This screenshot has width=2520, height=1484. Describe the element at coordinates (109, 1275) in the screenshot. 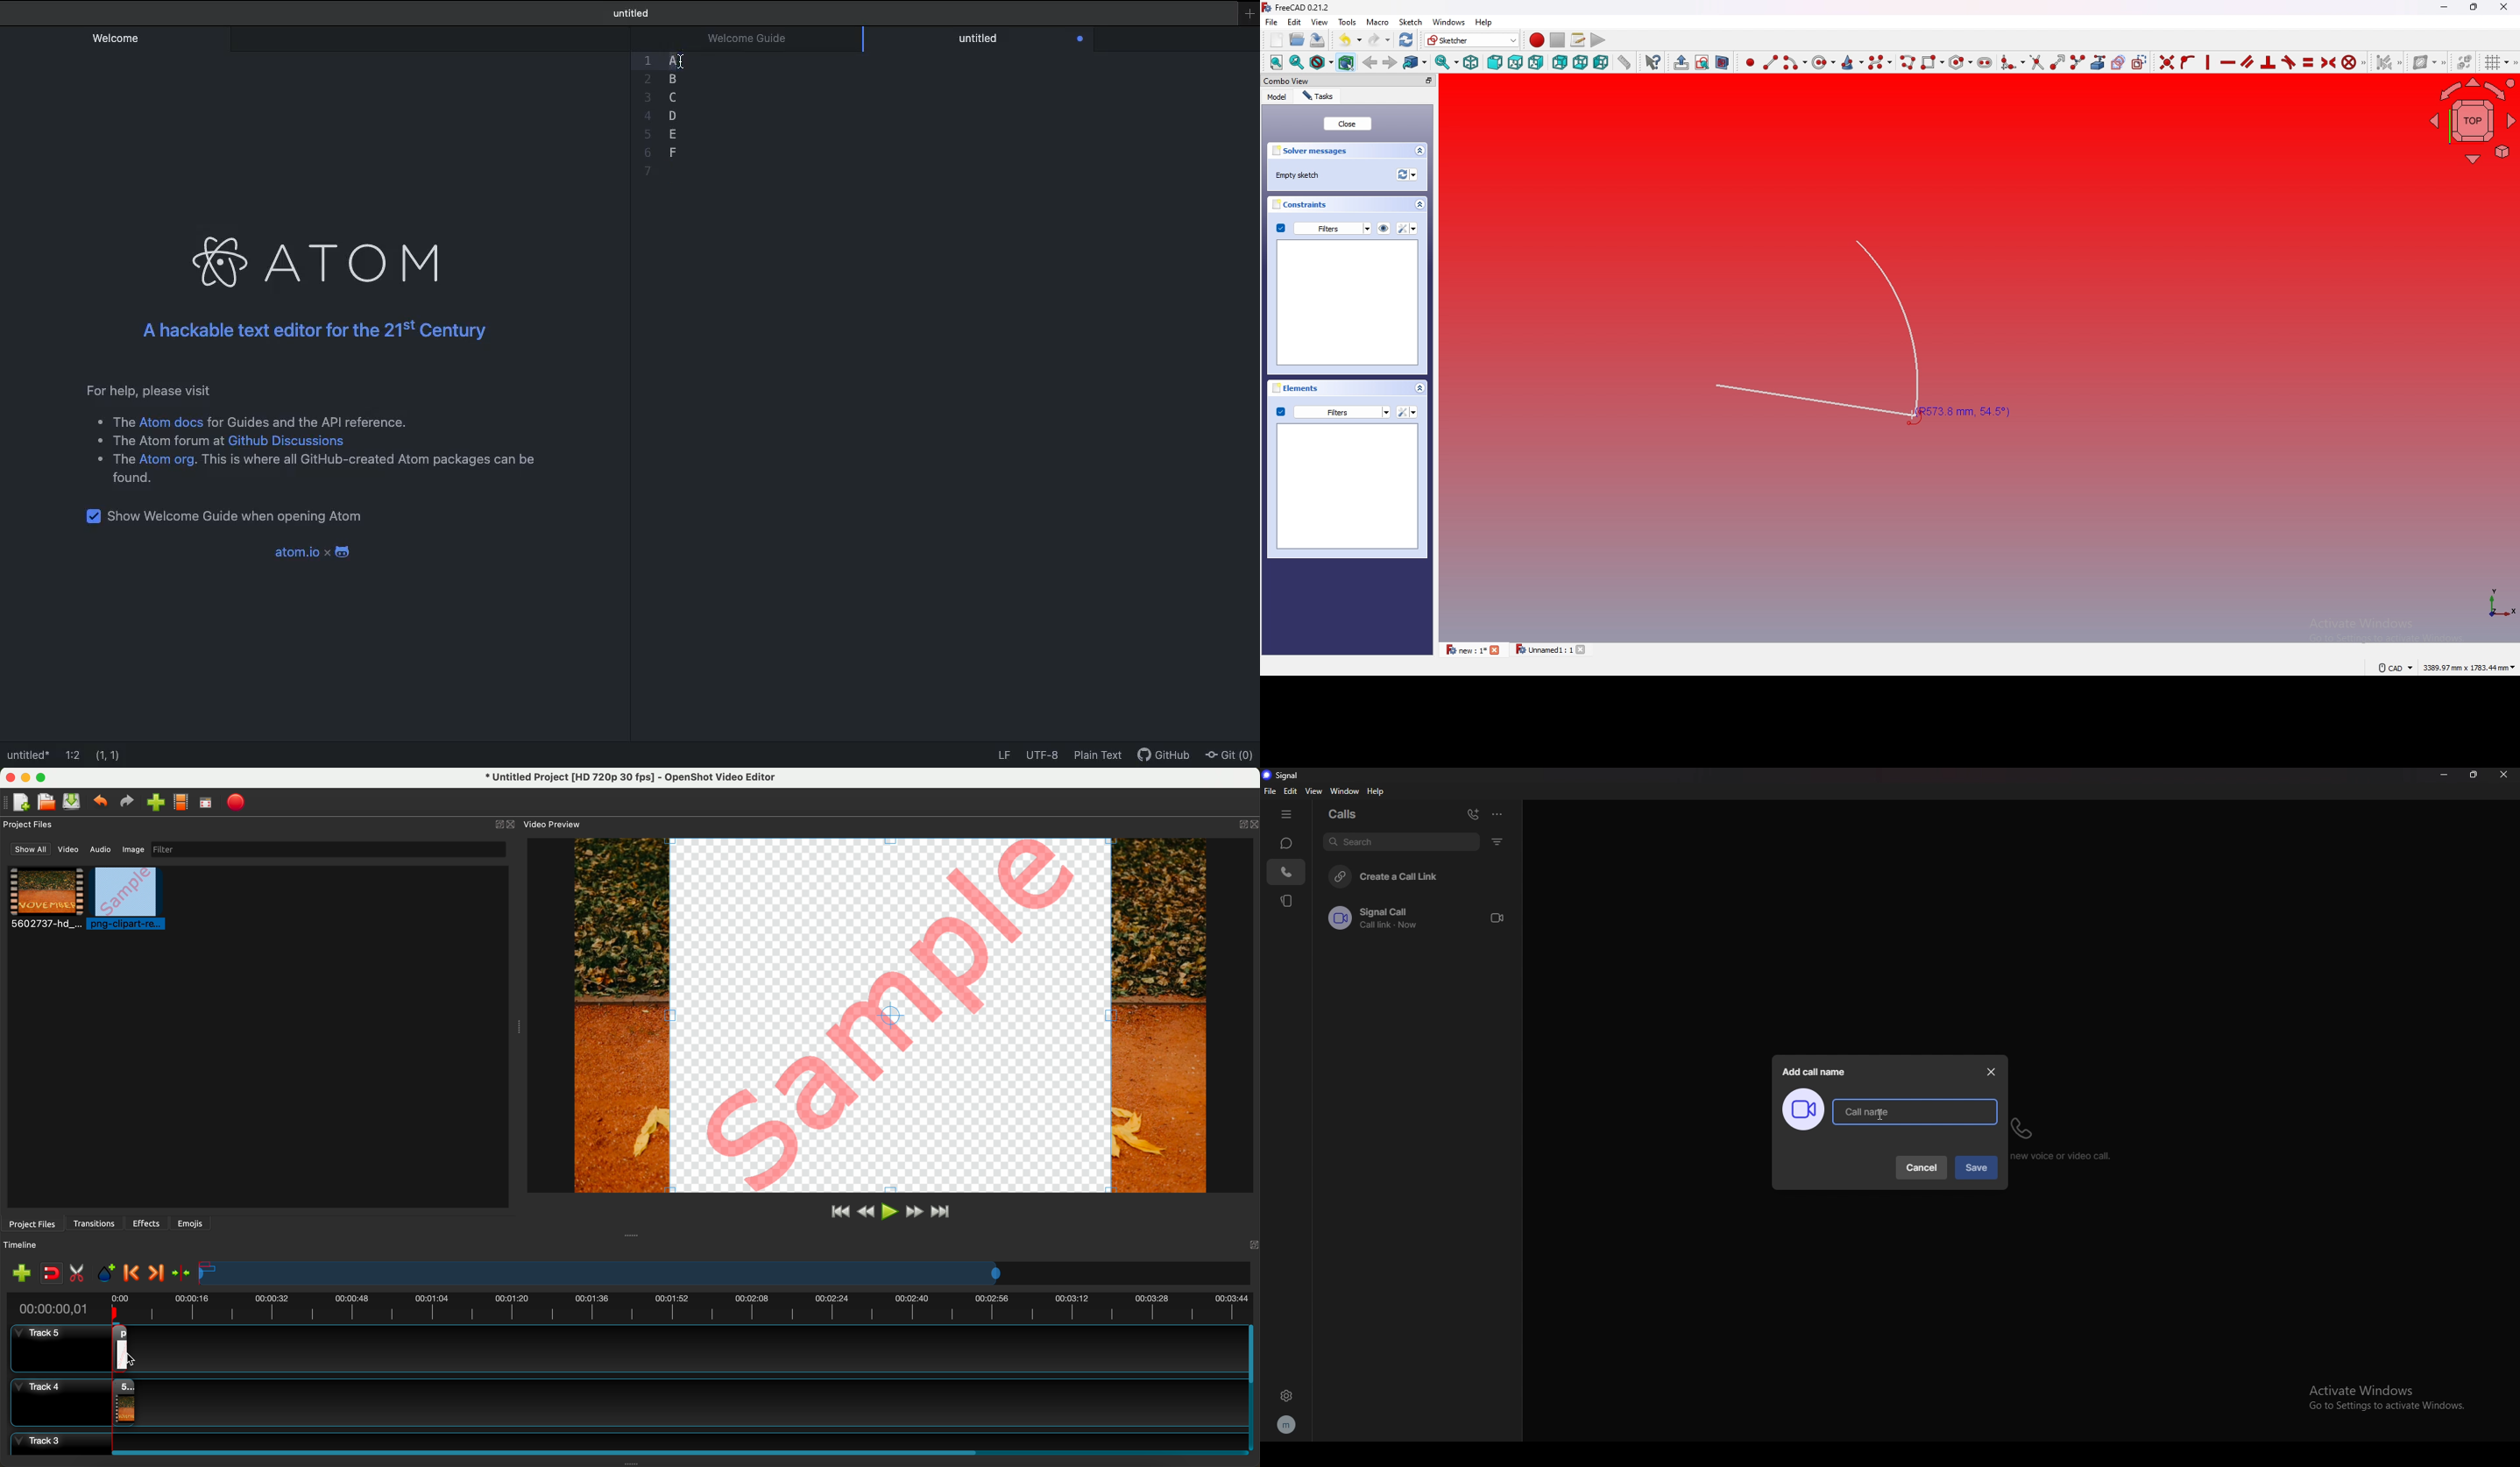

I see `add mark` at that location.